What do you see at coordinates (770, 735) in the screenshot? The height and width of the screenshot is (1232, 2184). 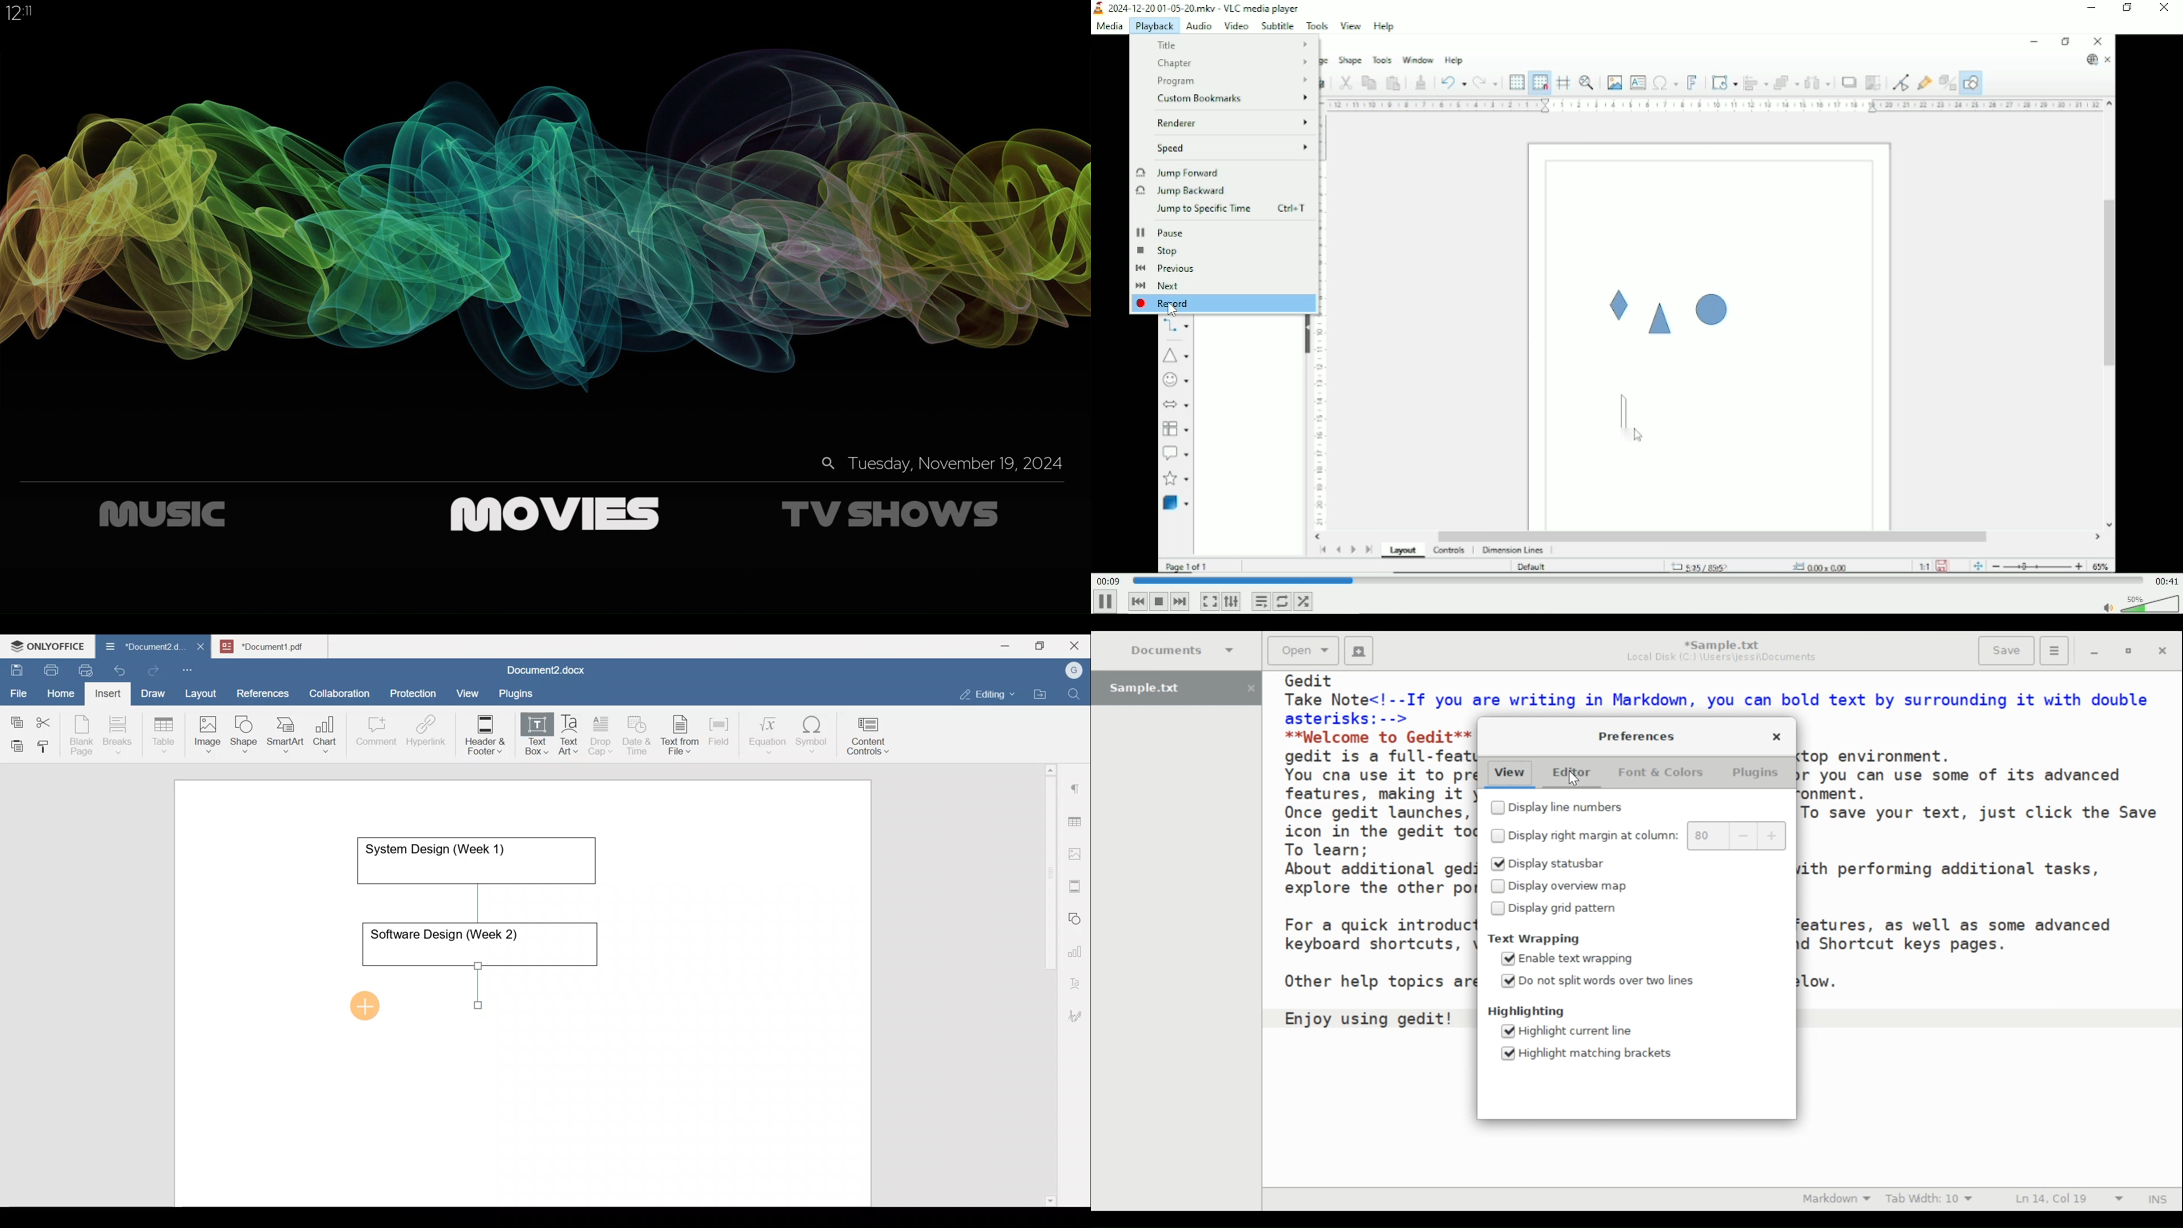 I see `Equation` at bounding box center [770, 735].